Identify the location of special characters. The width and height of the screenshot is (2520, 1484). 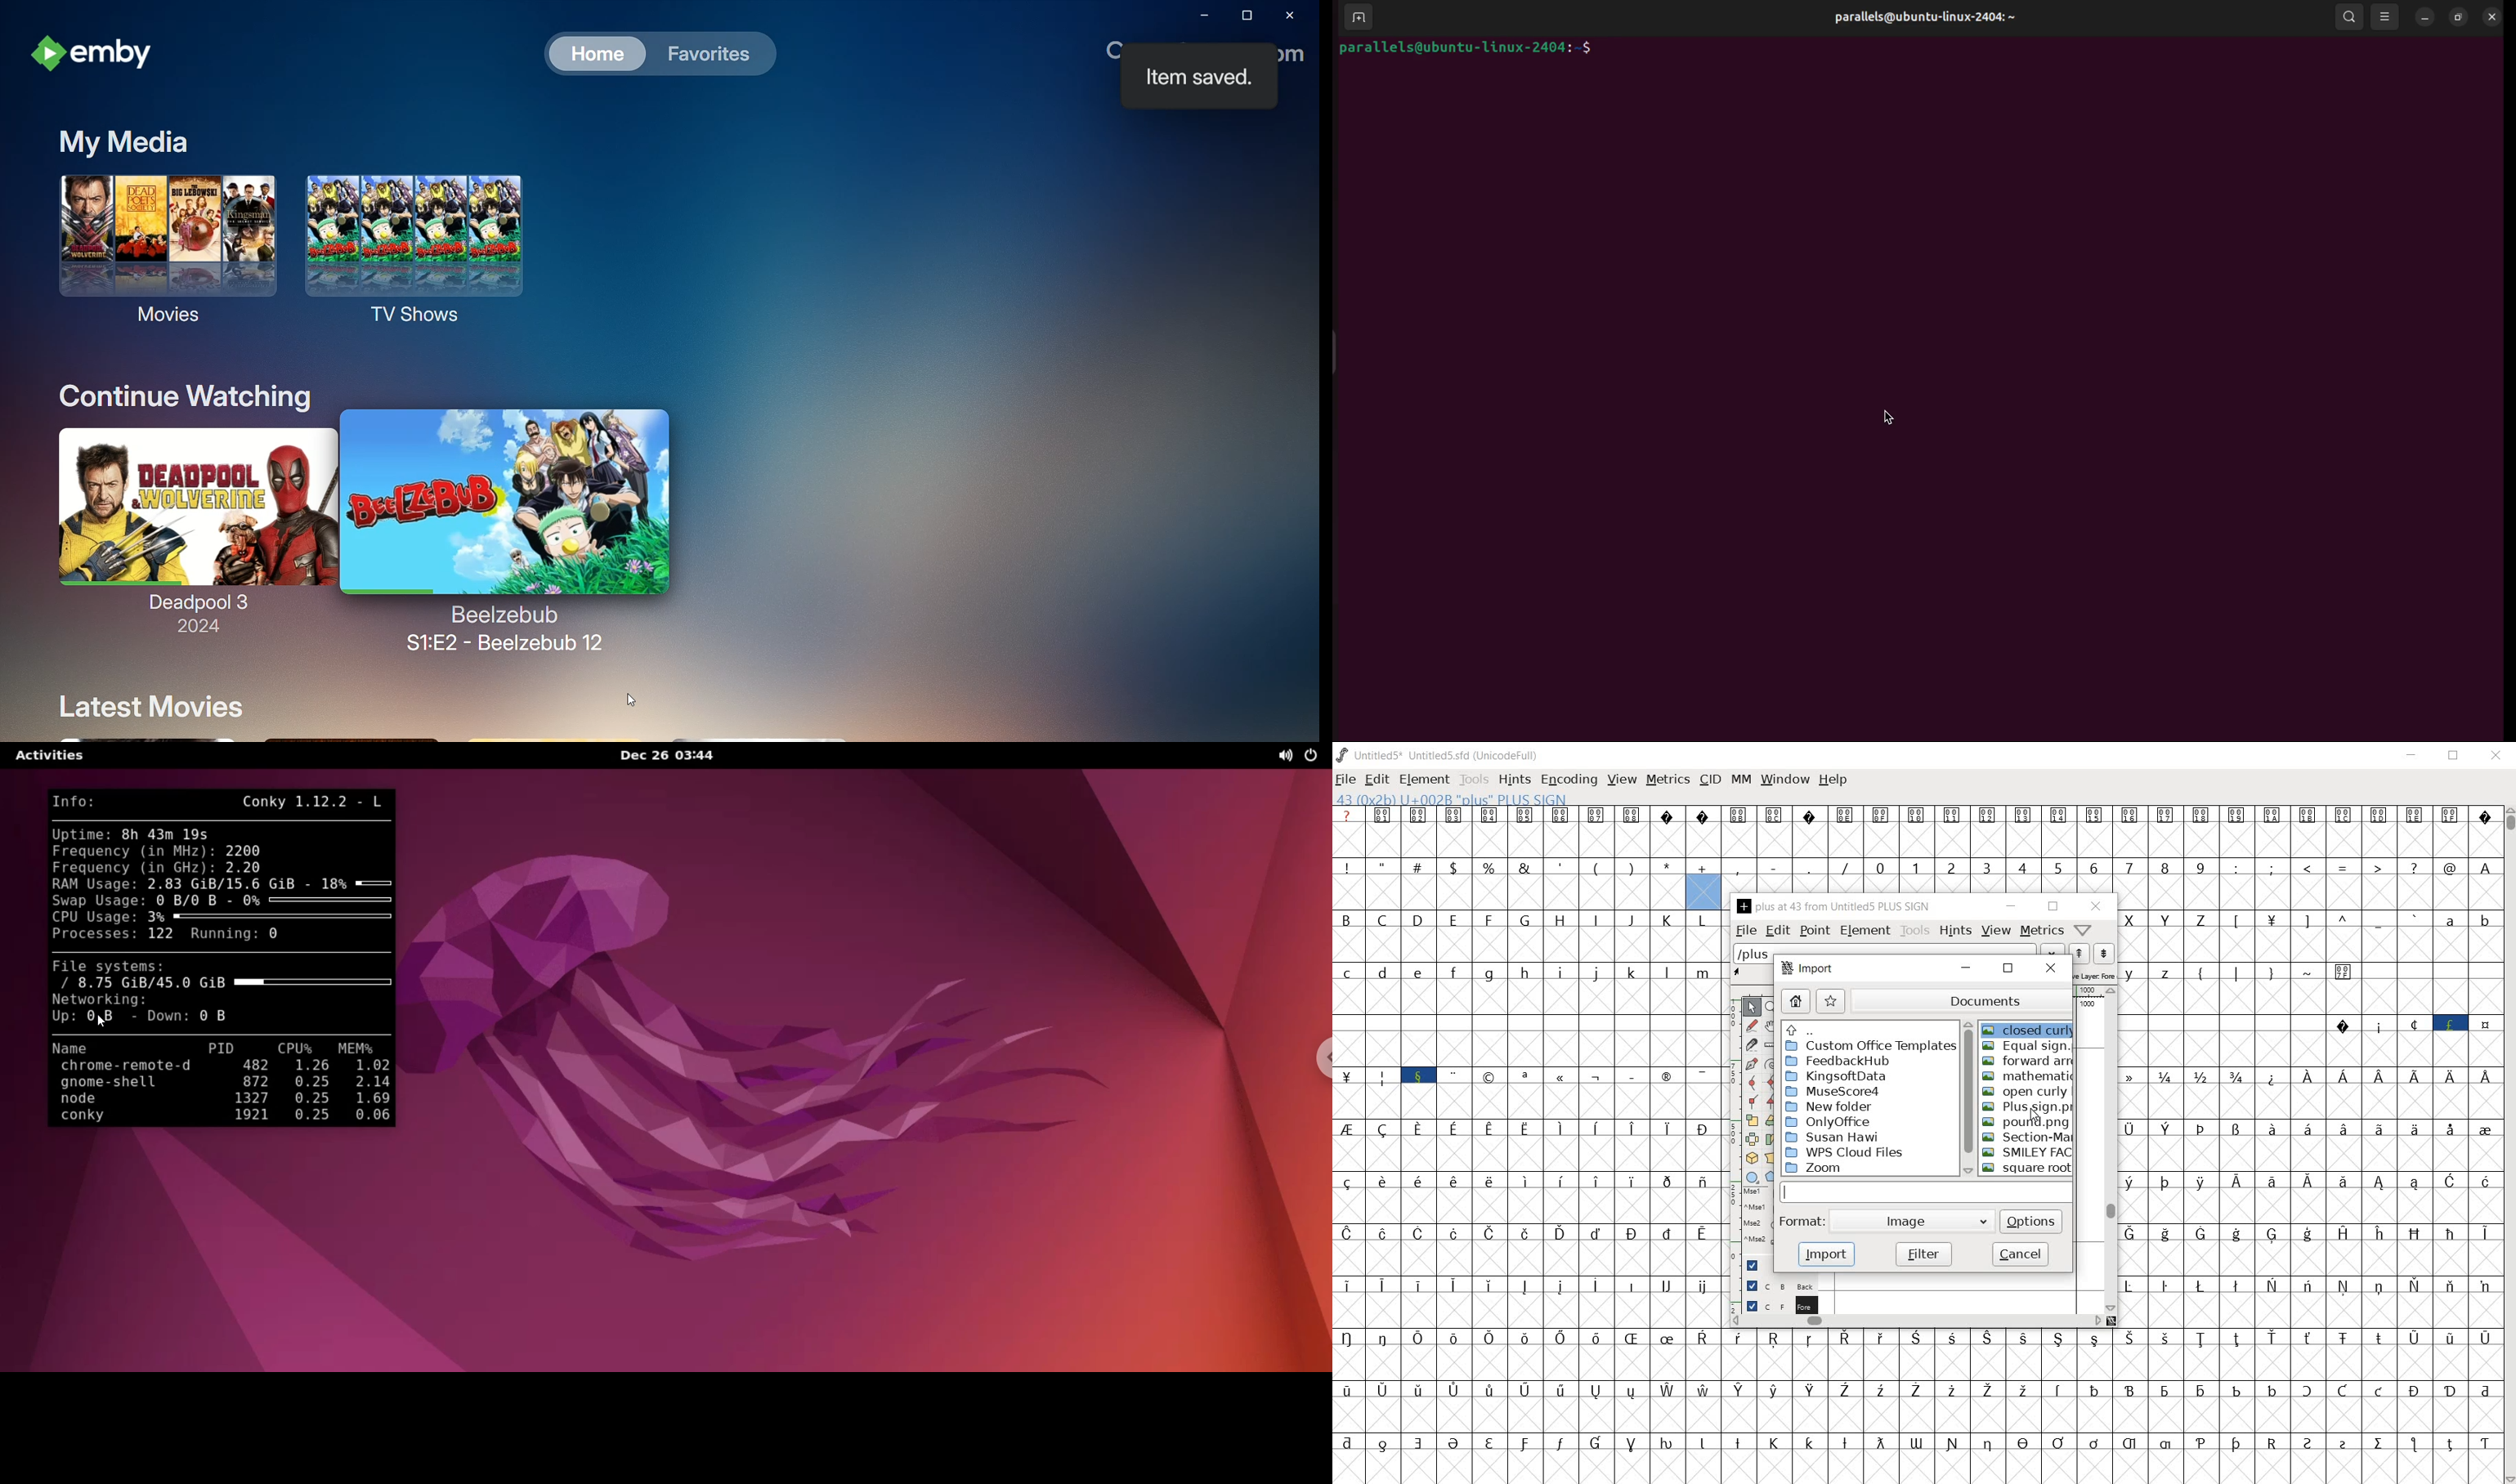
(1795, 878).